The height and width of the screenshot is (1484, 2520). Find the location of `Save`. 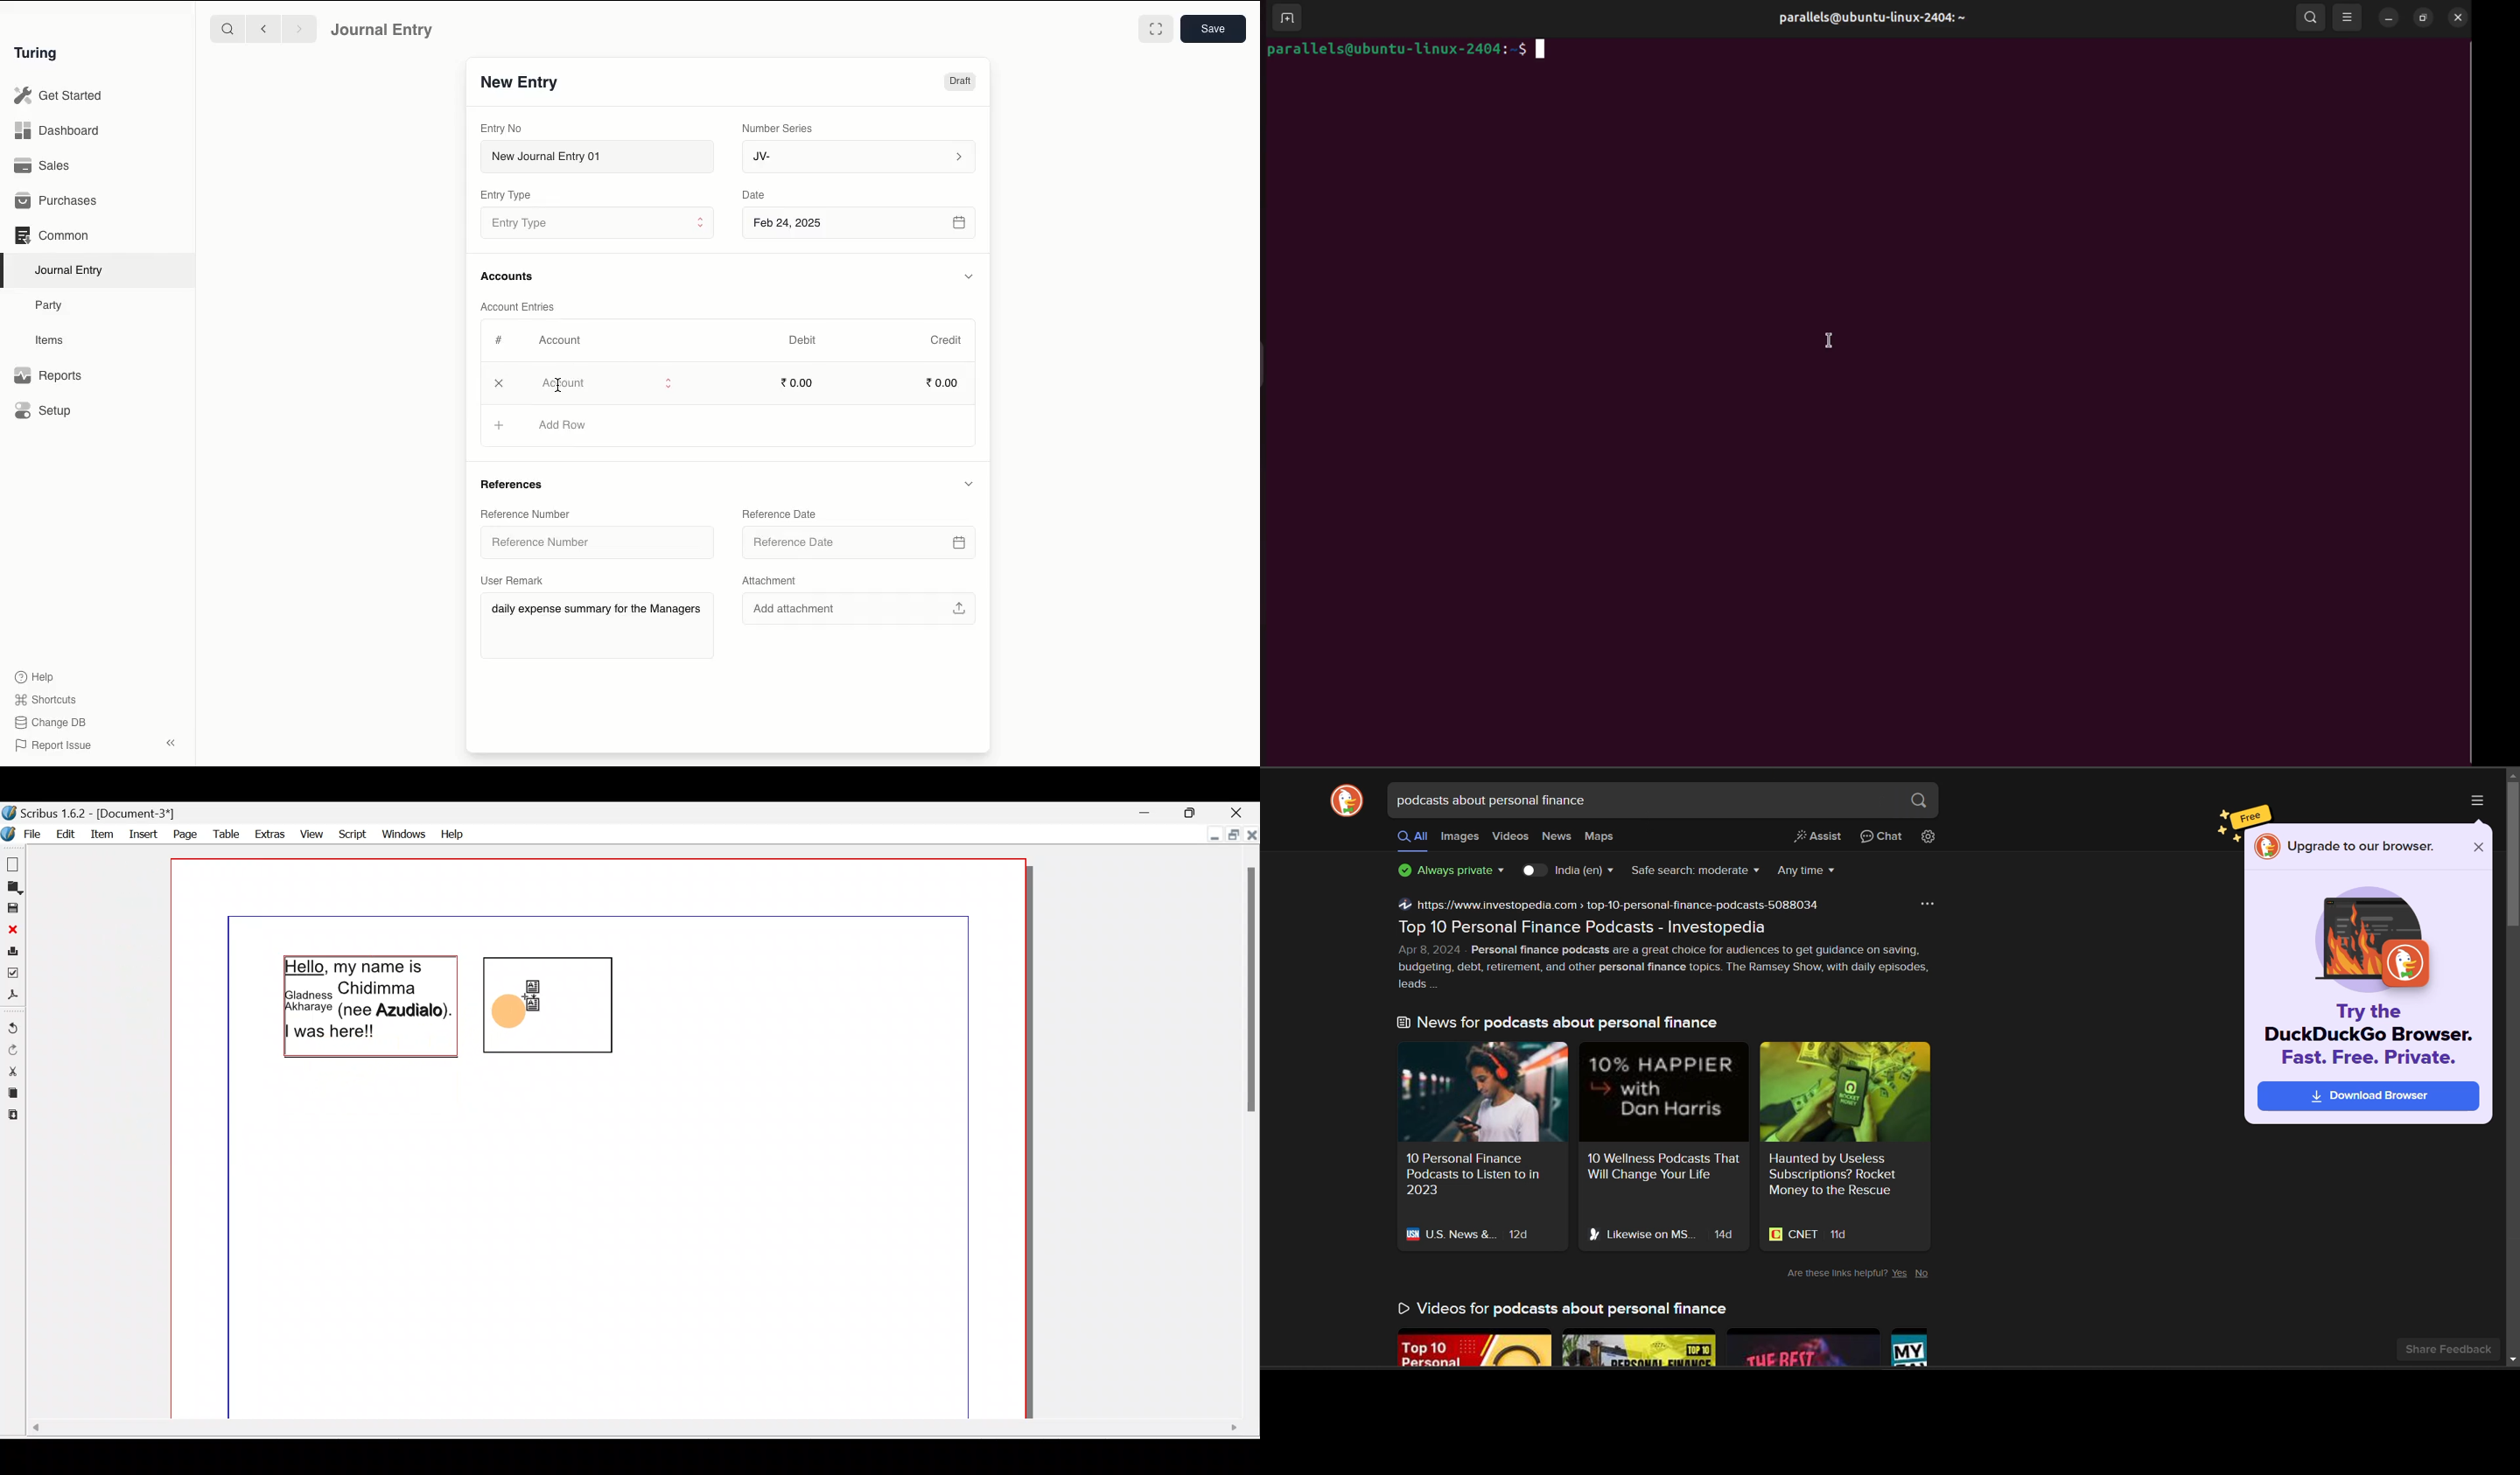

Save is located at coordinates (1214, 29).